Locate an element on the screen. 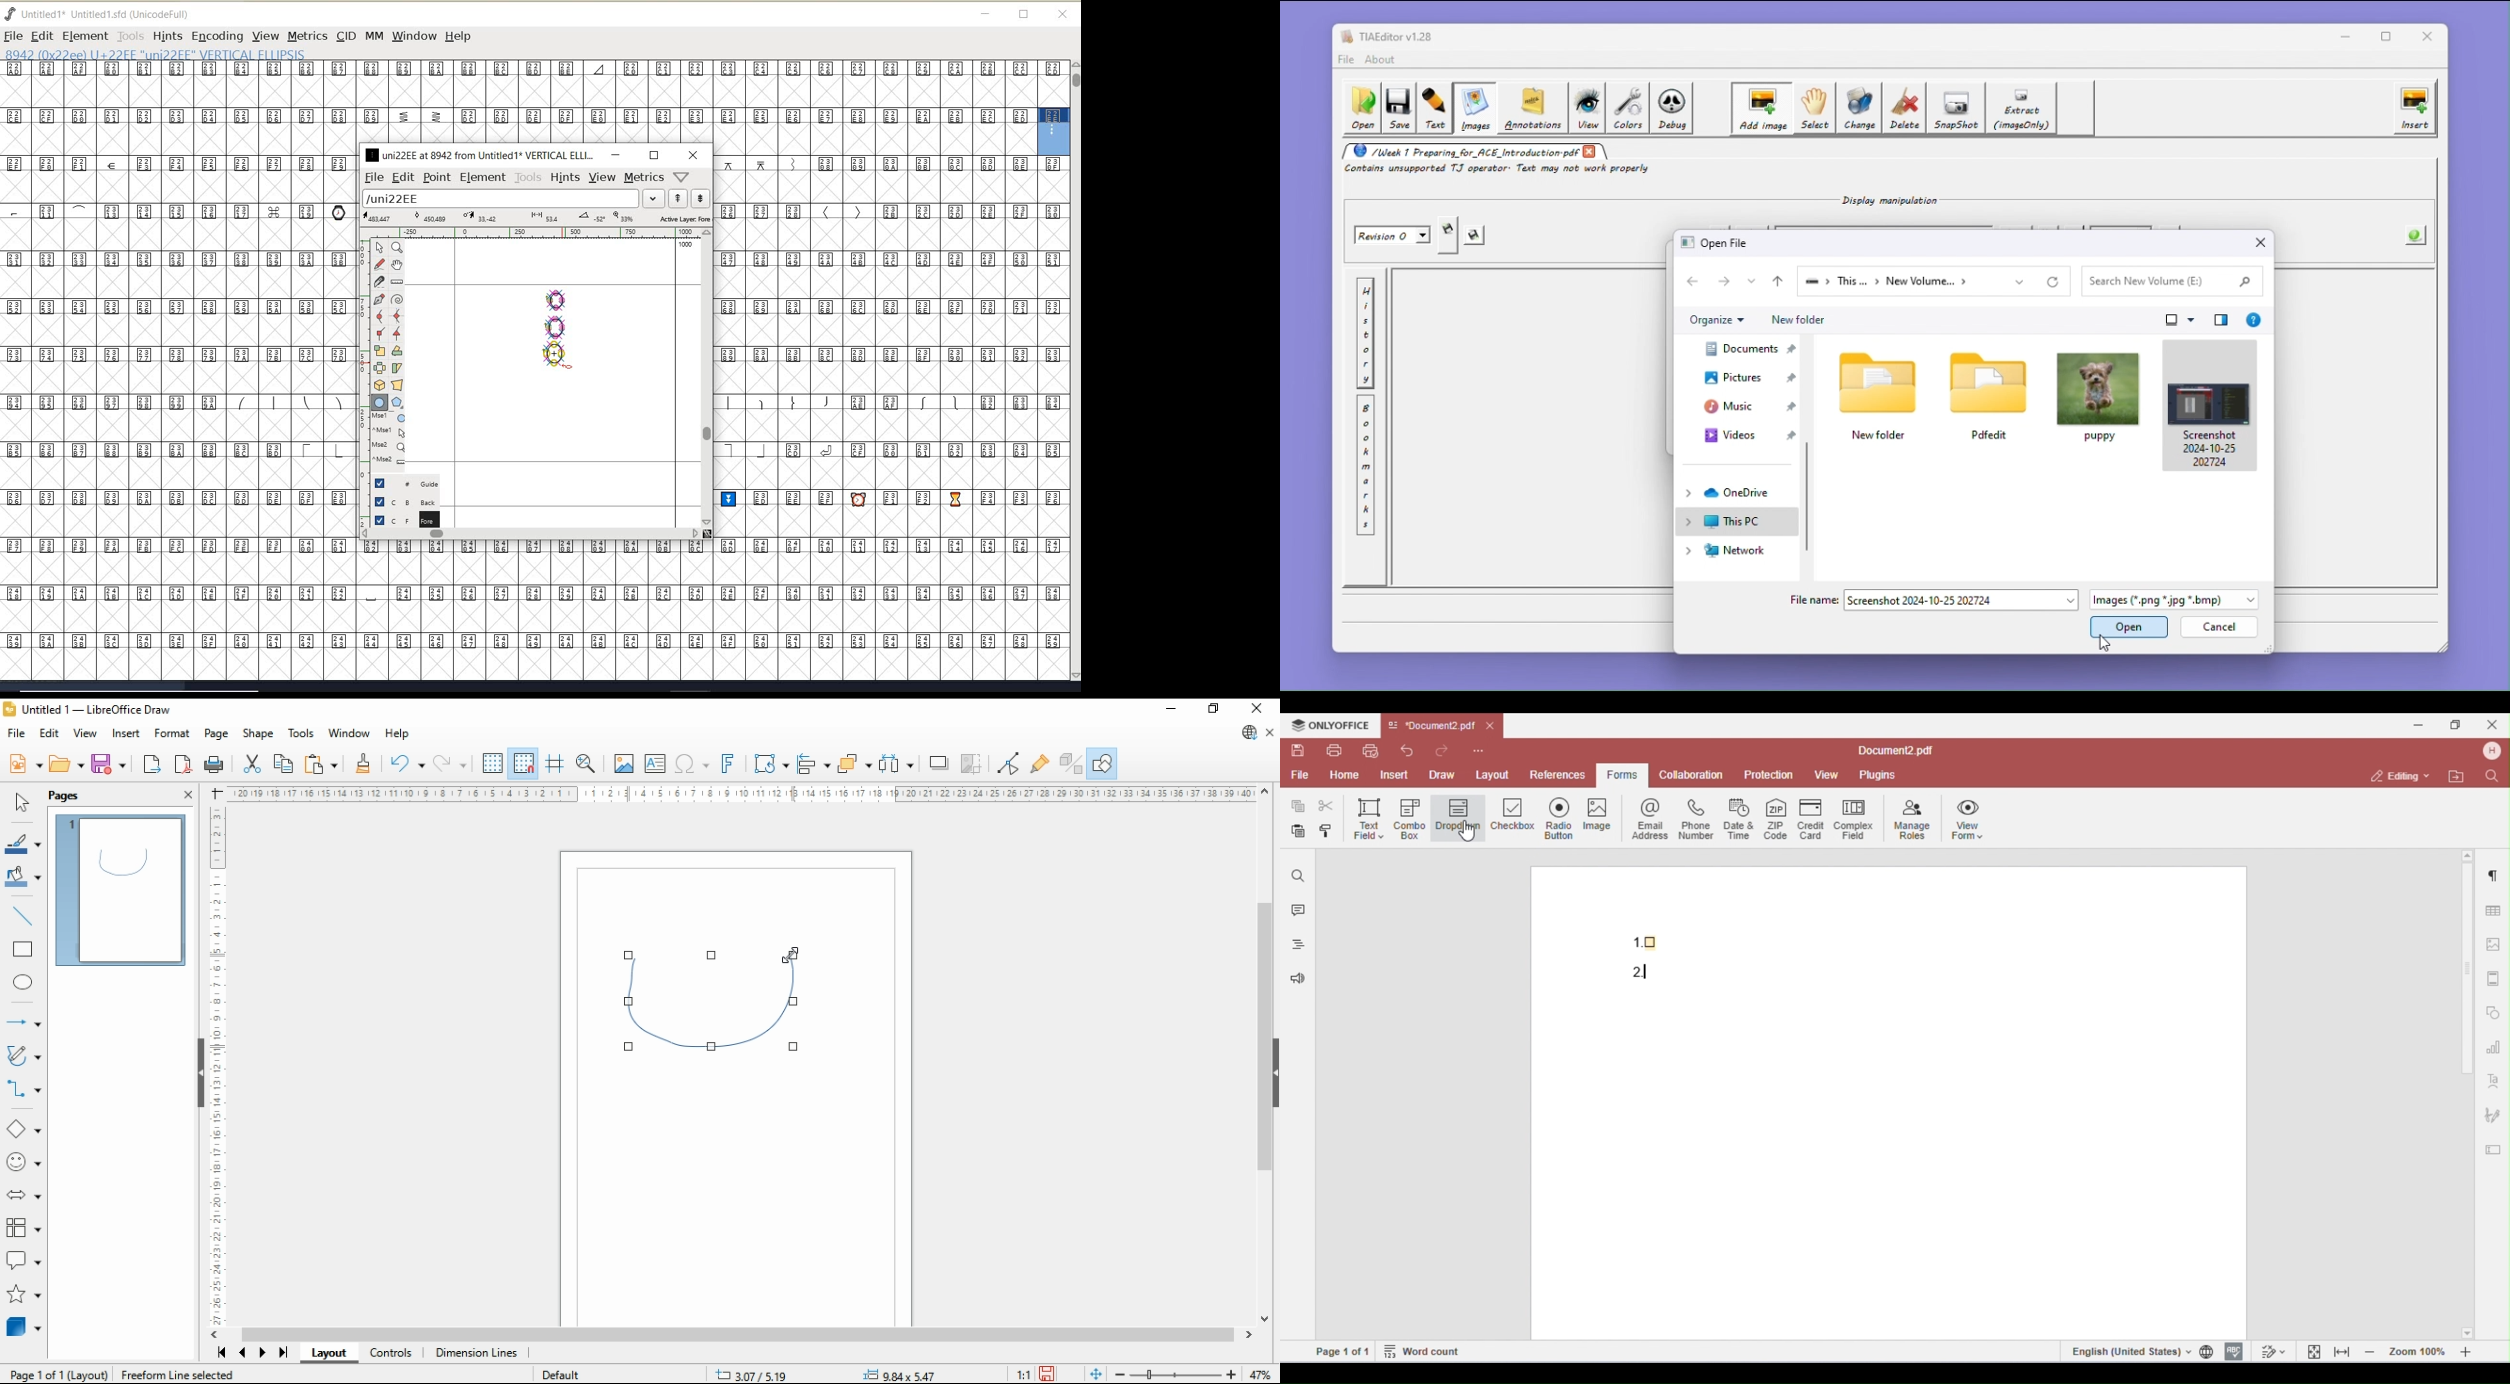  tools is located at coordinates (529, 178).